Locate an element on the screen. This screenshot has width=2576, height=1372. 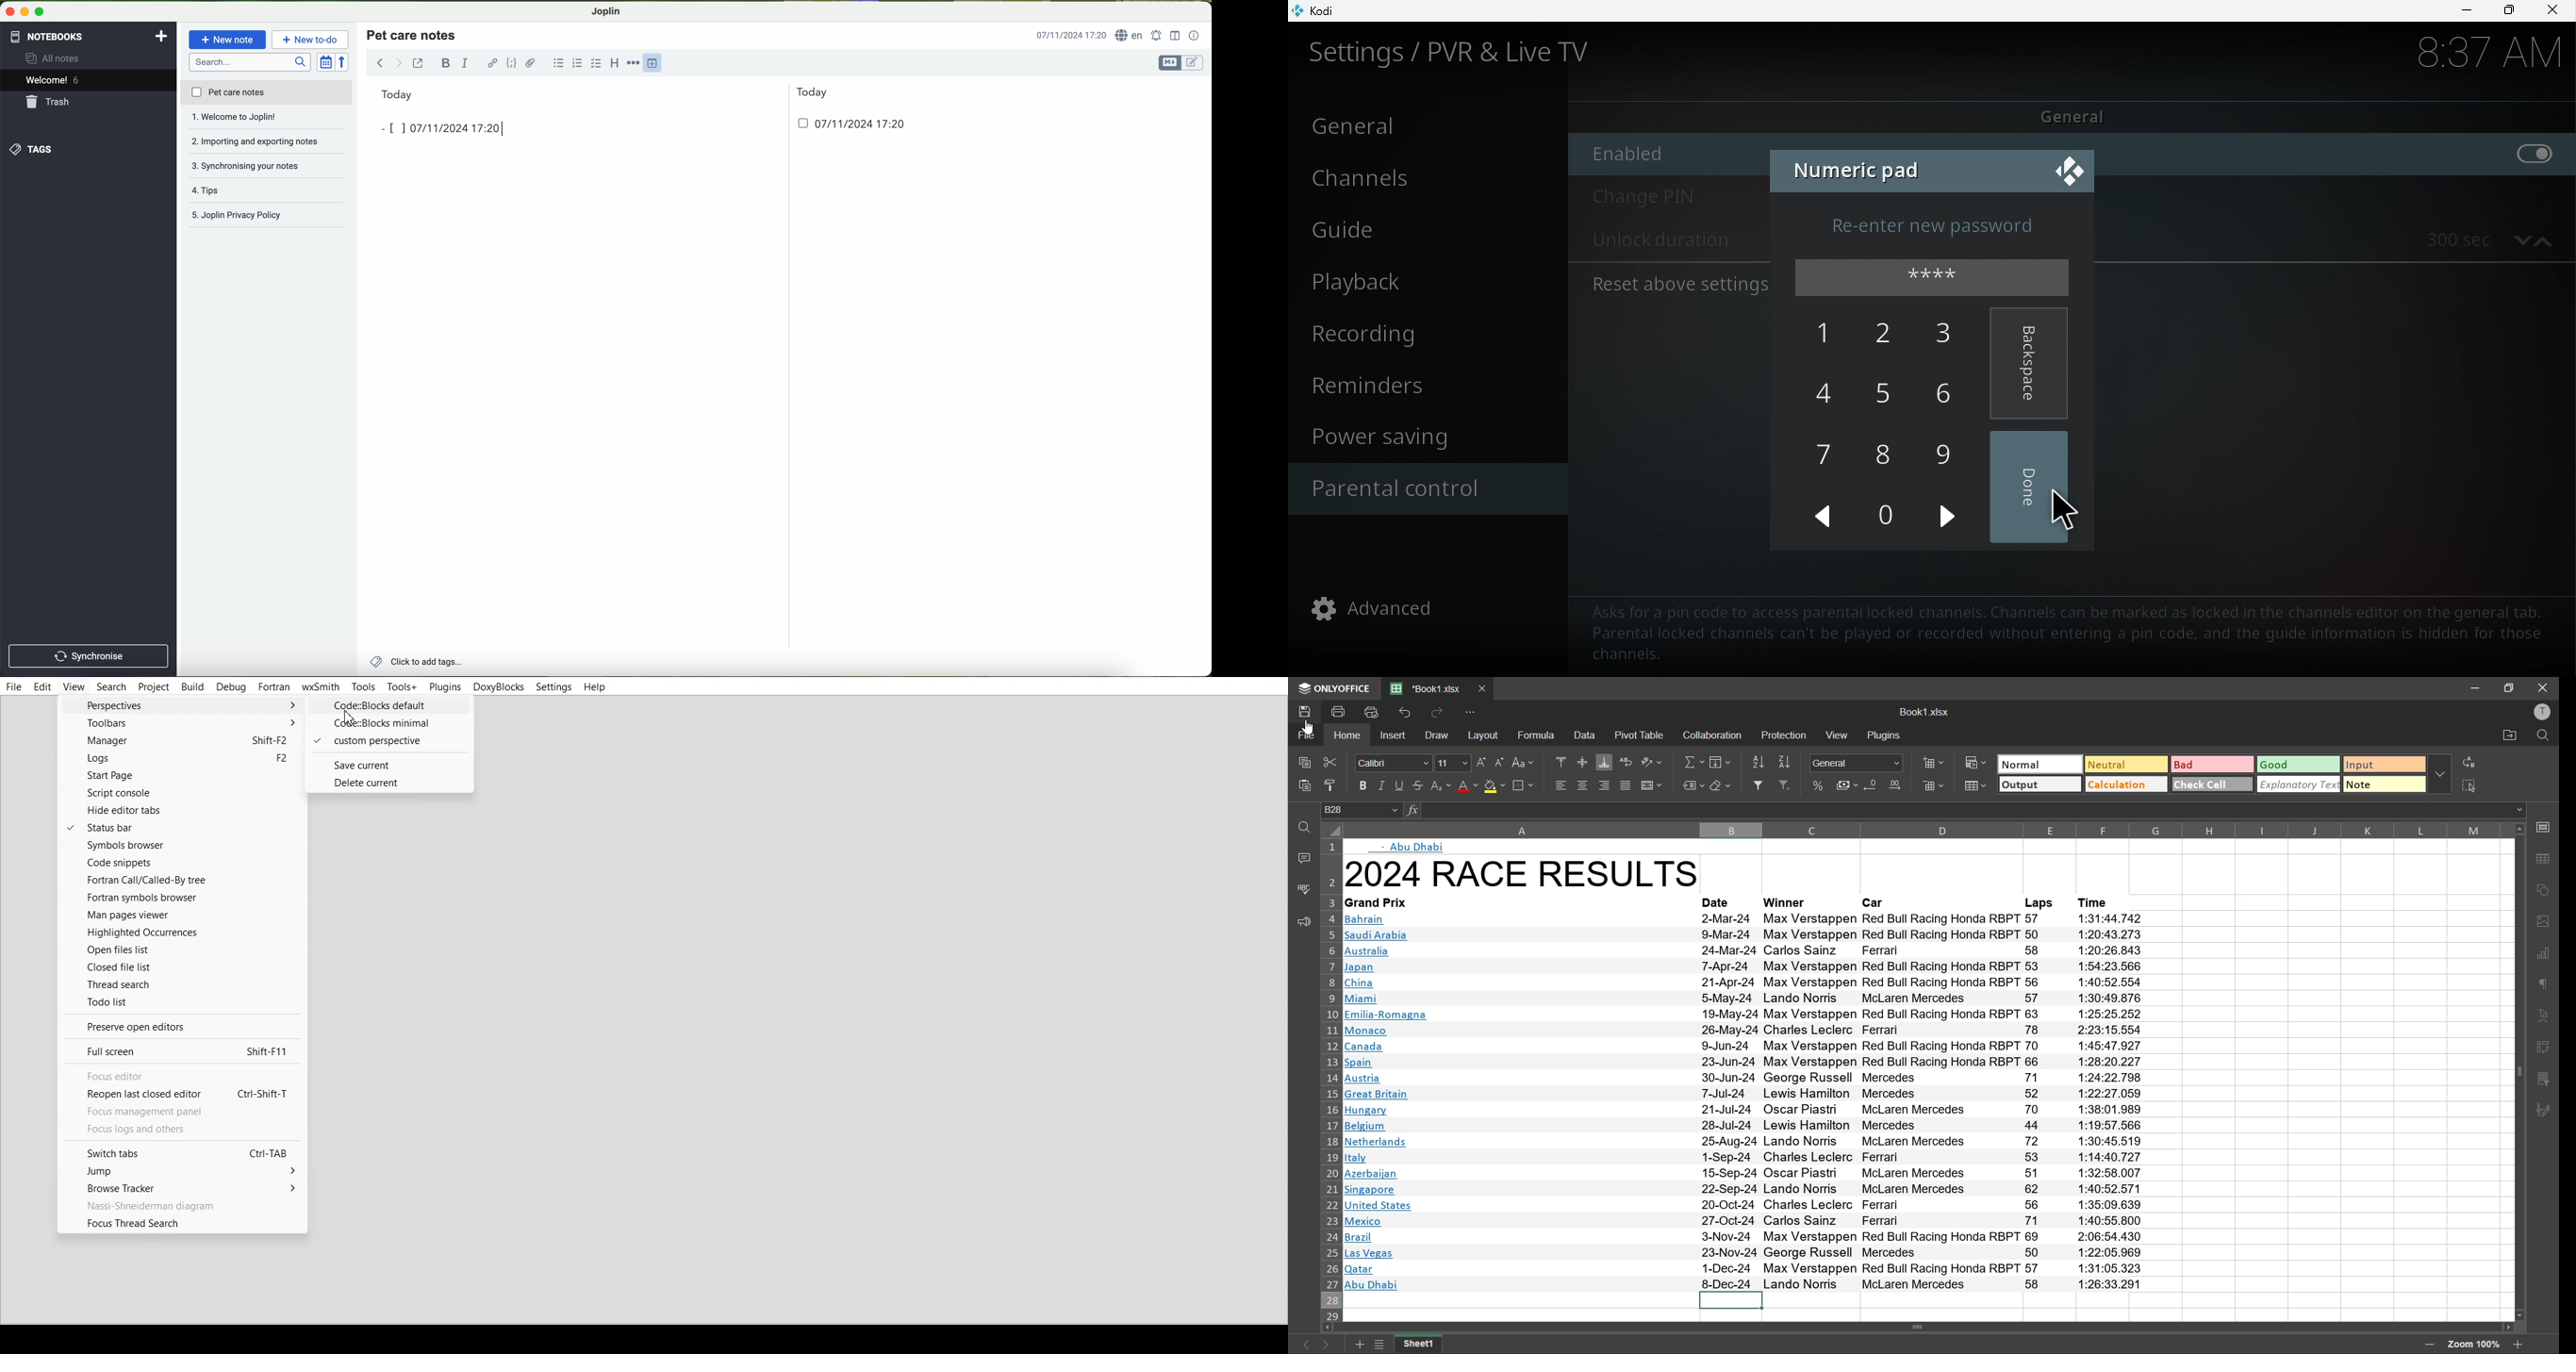
date and hour is located at coordinates (846, 127).